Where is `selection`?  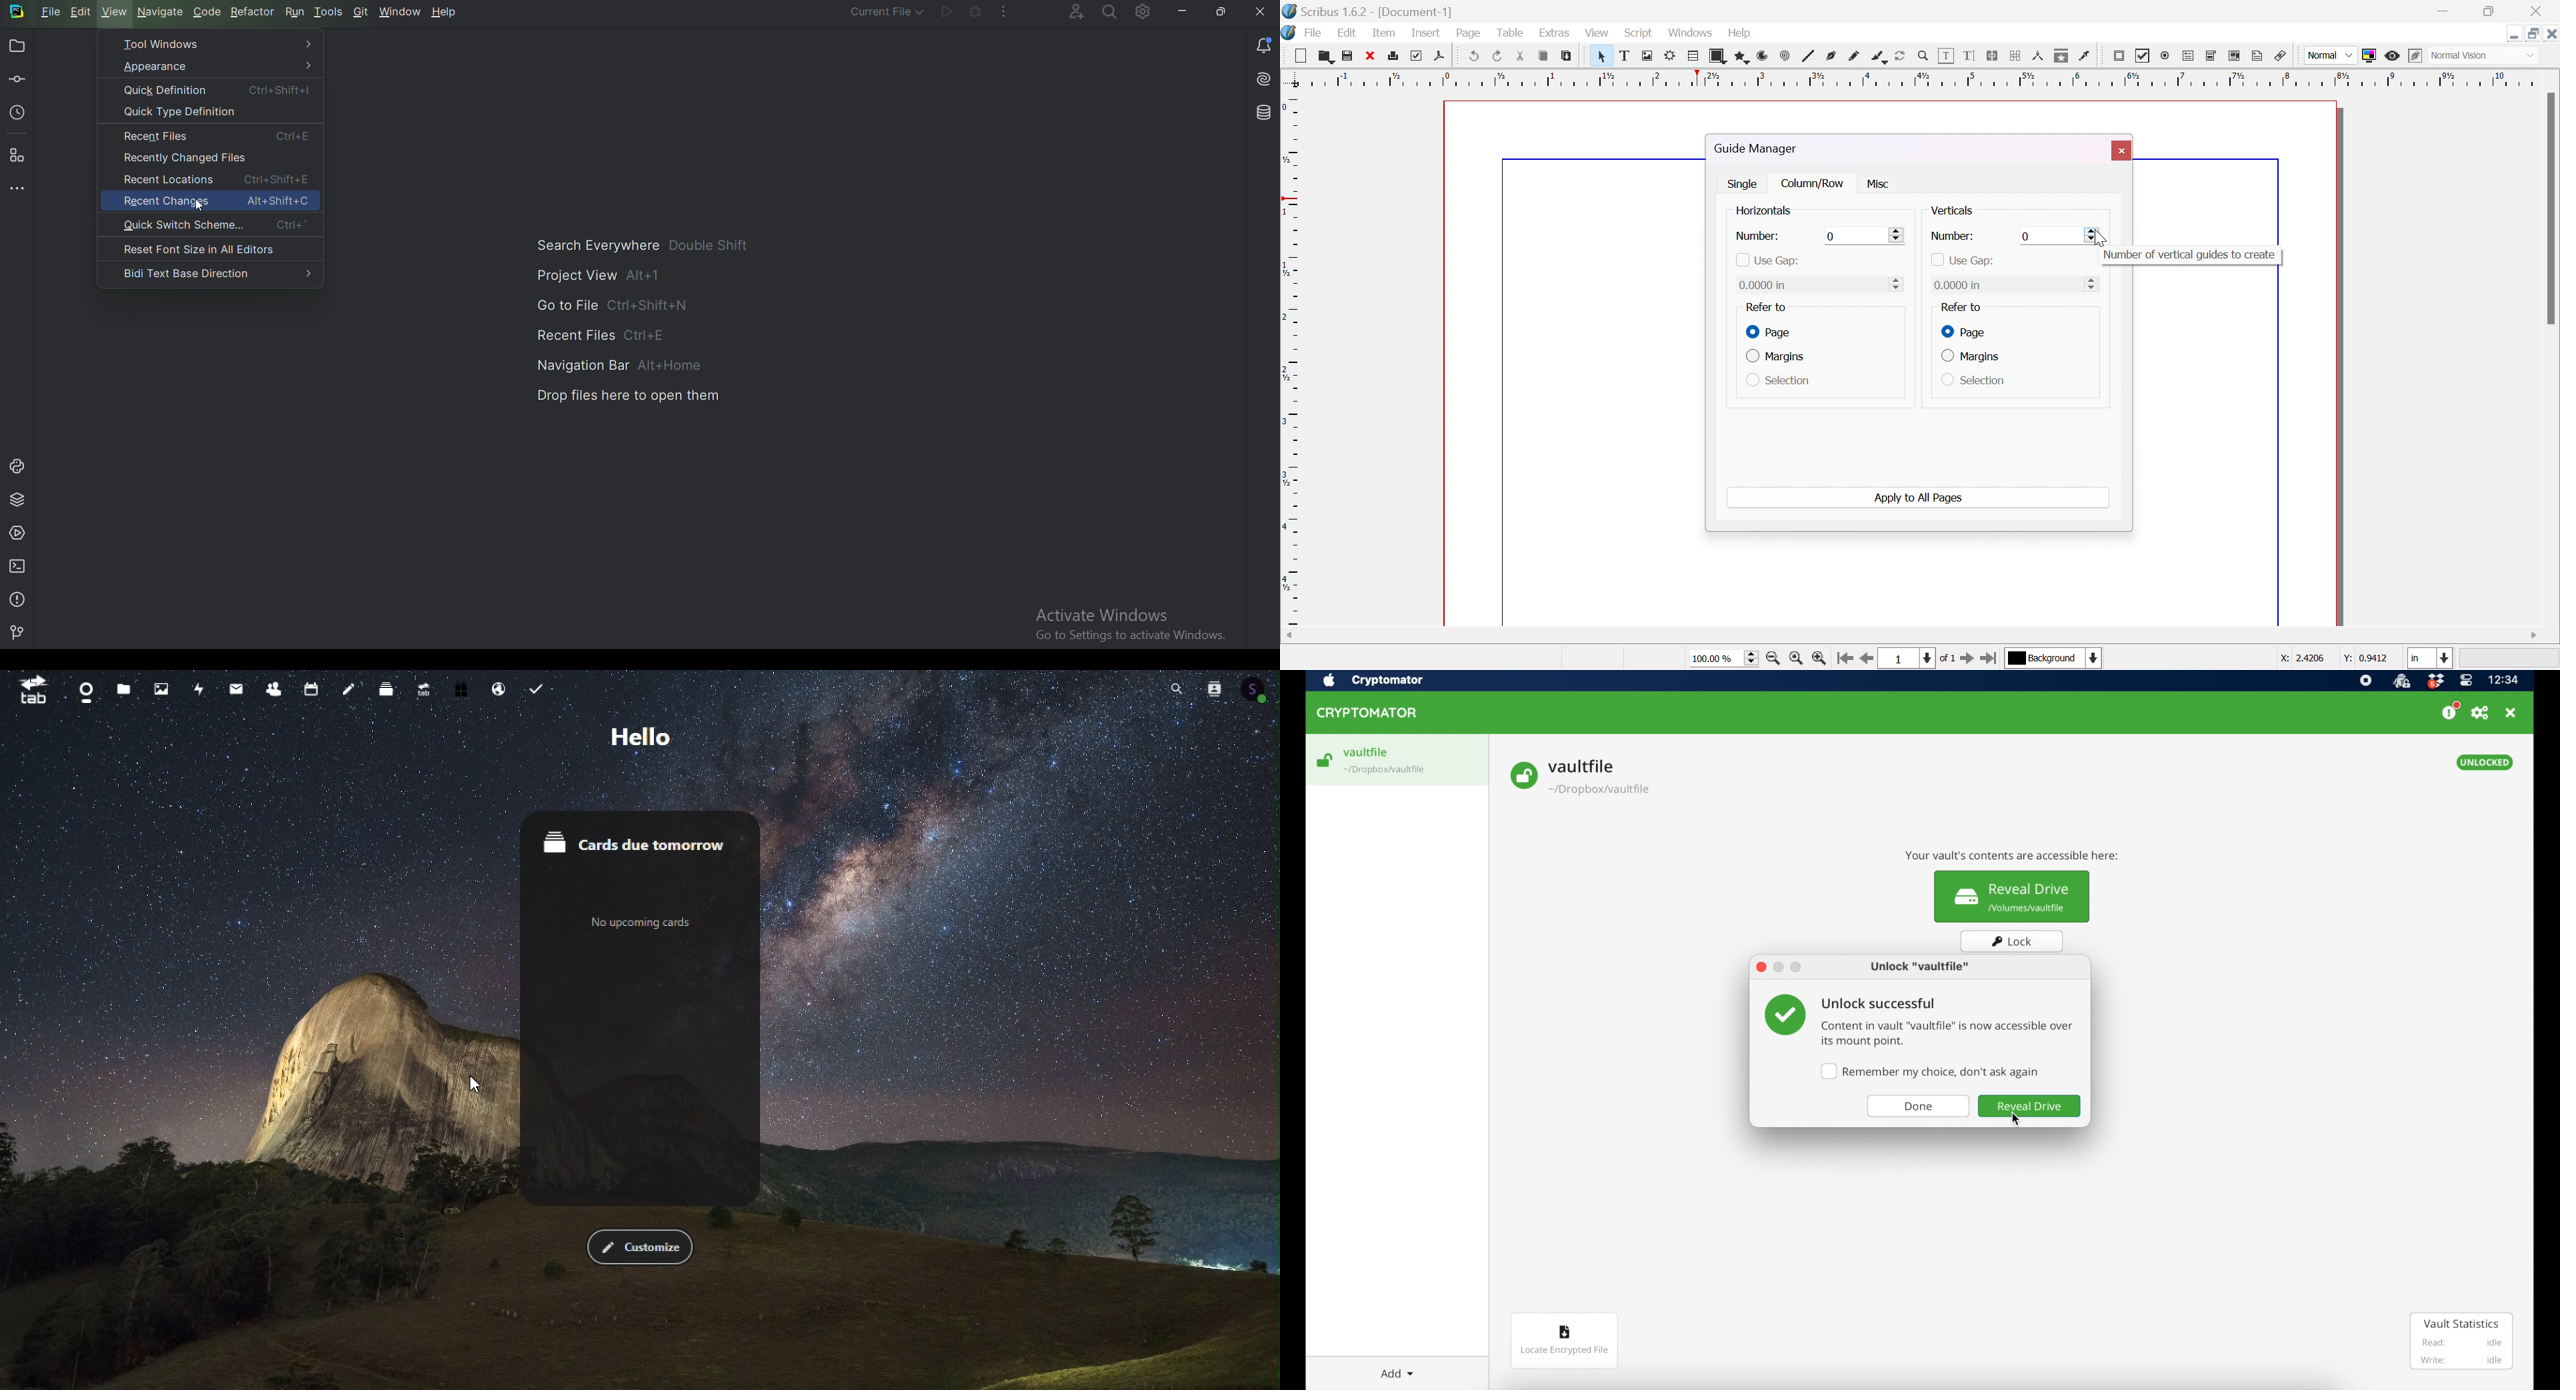
selection is located at coordinates (1974, 381).